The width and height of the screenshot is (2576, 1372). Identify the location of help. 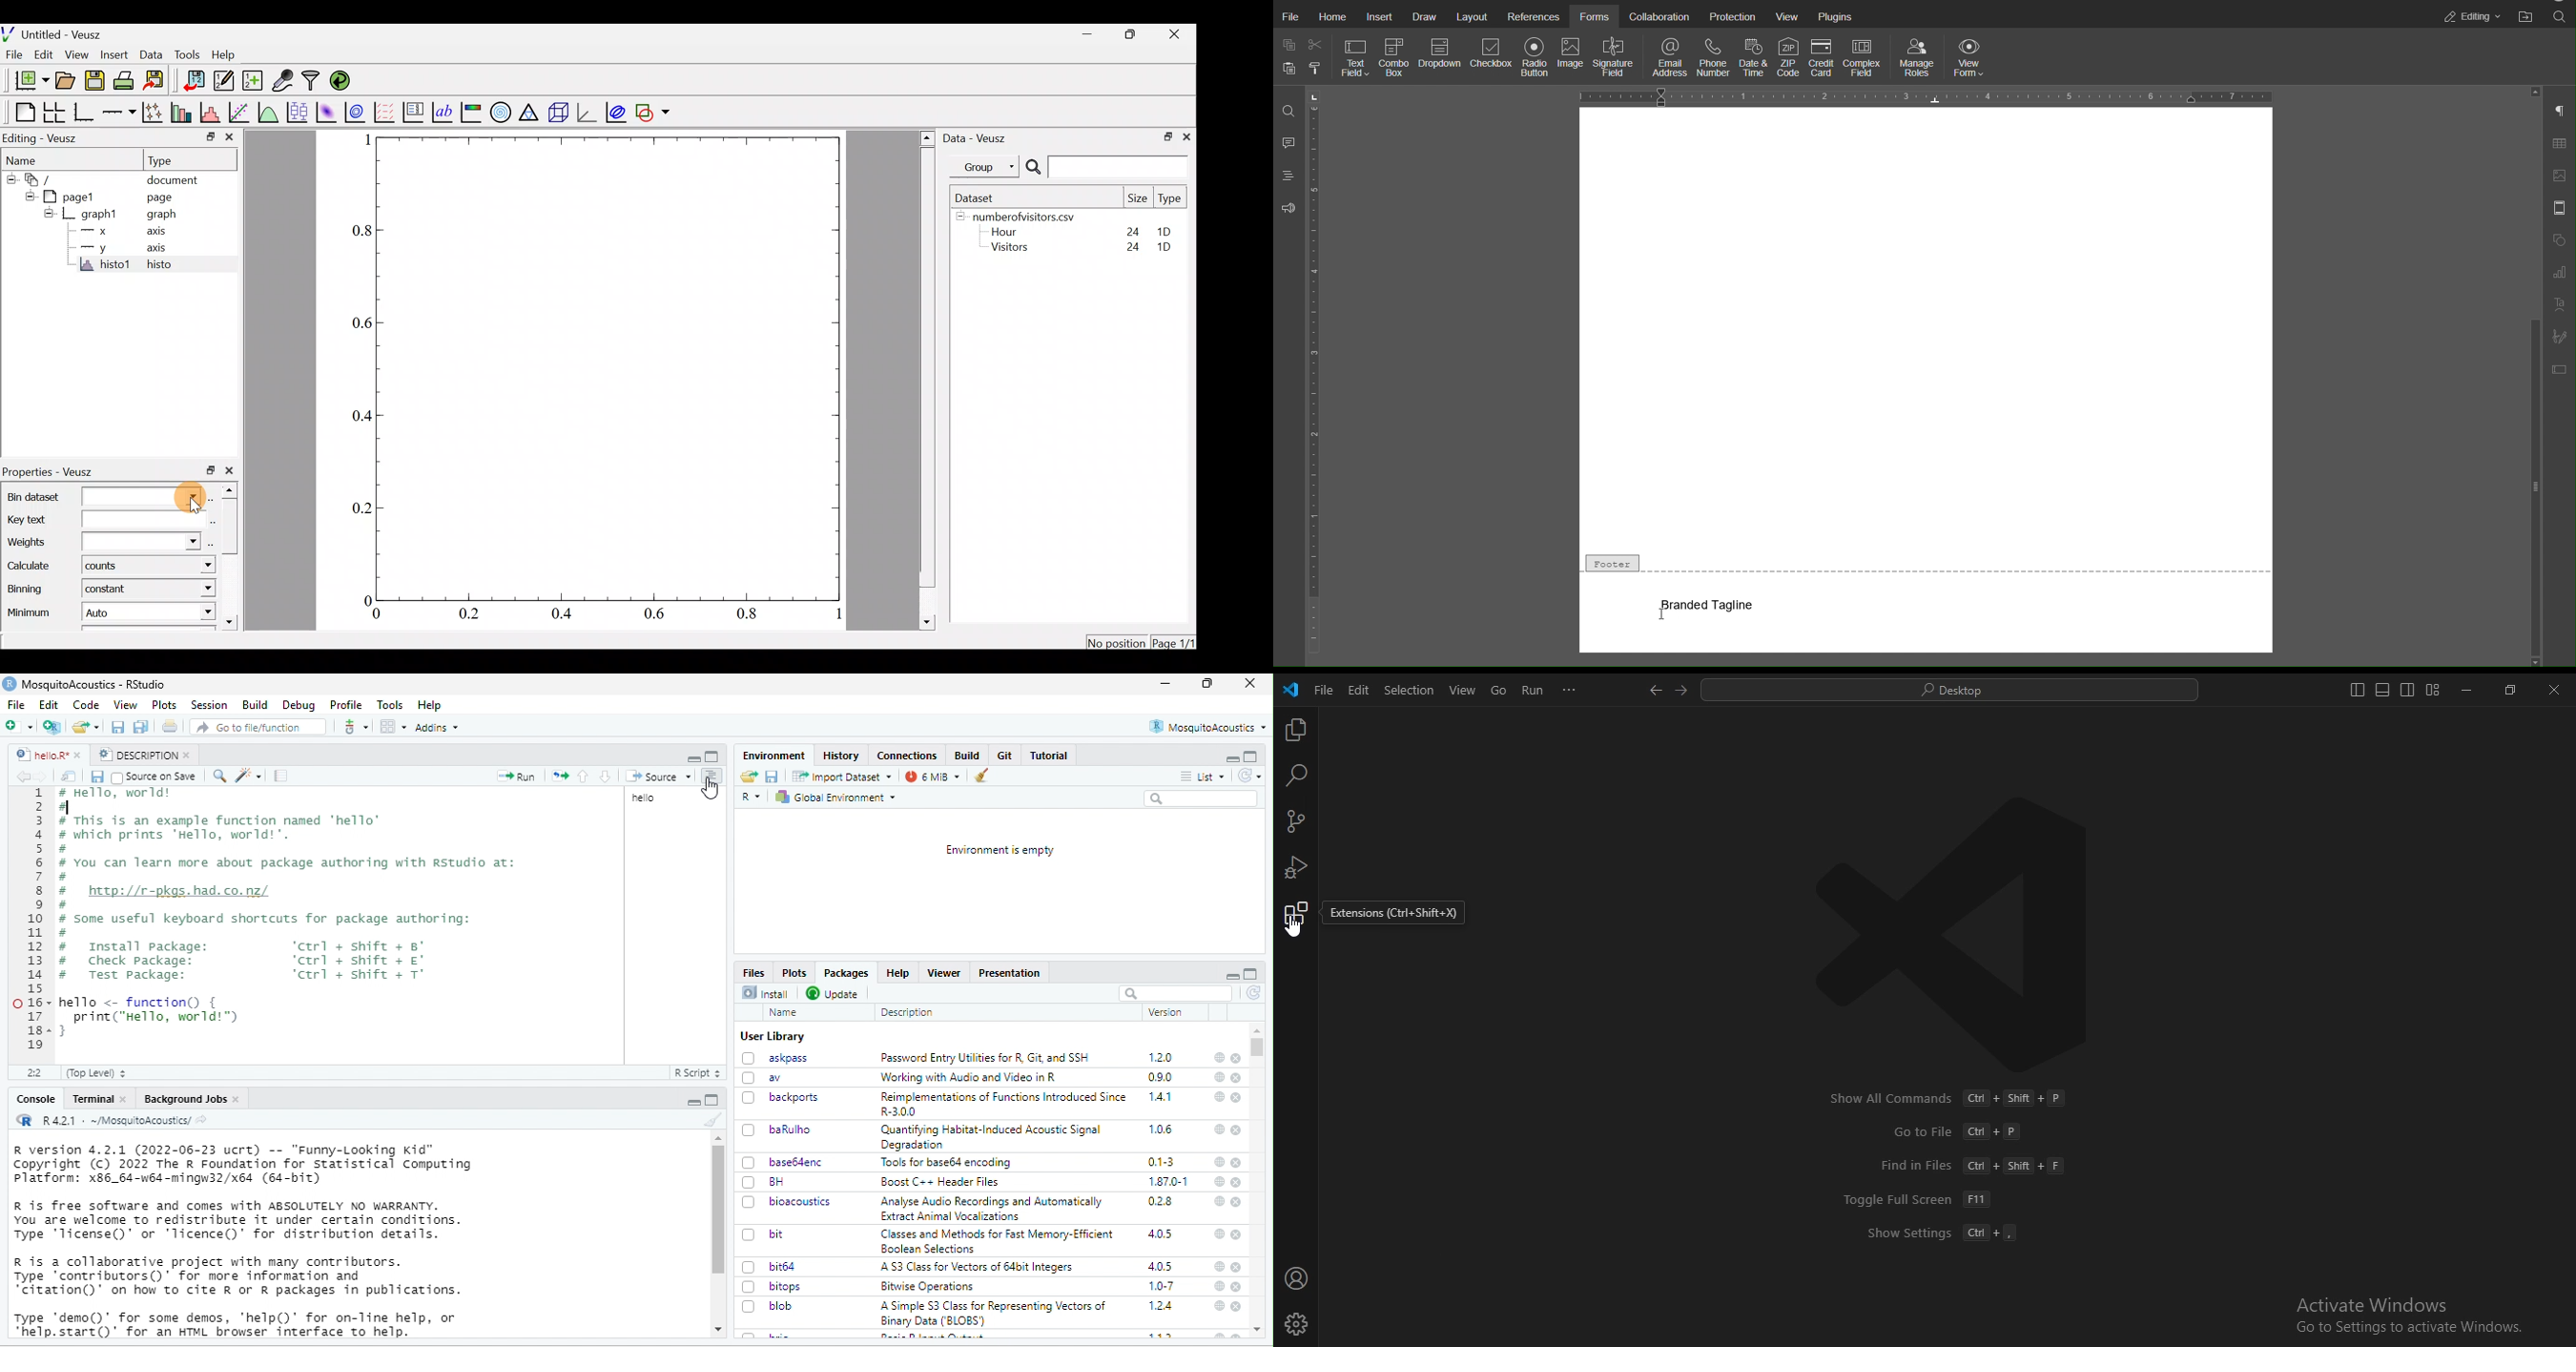
(1220, 1268).